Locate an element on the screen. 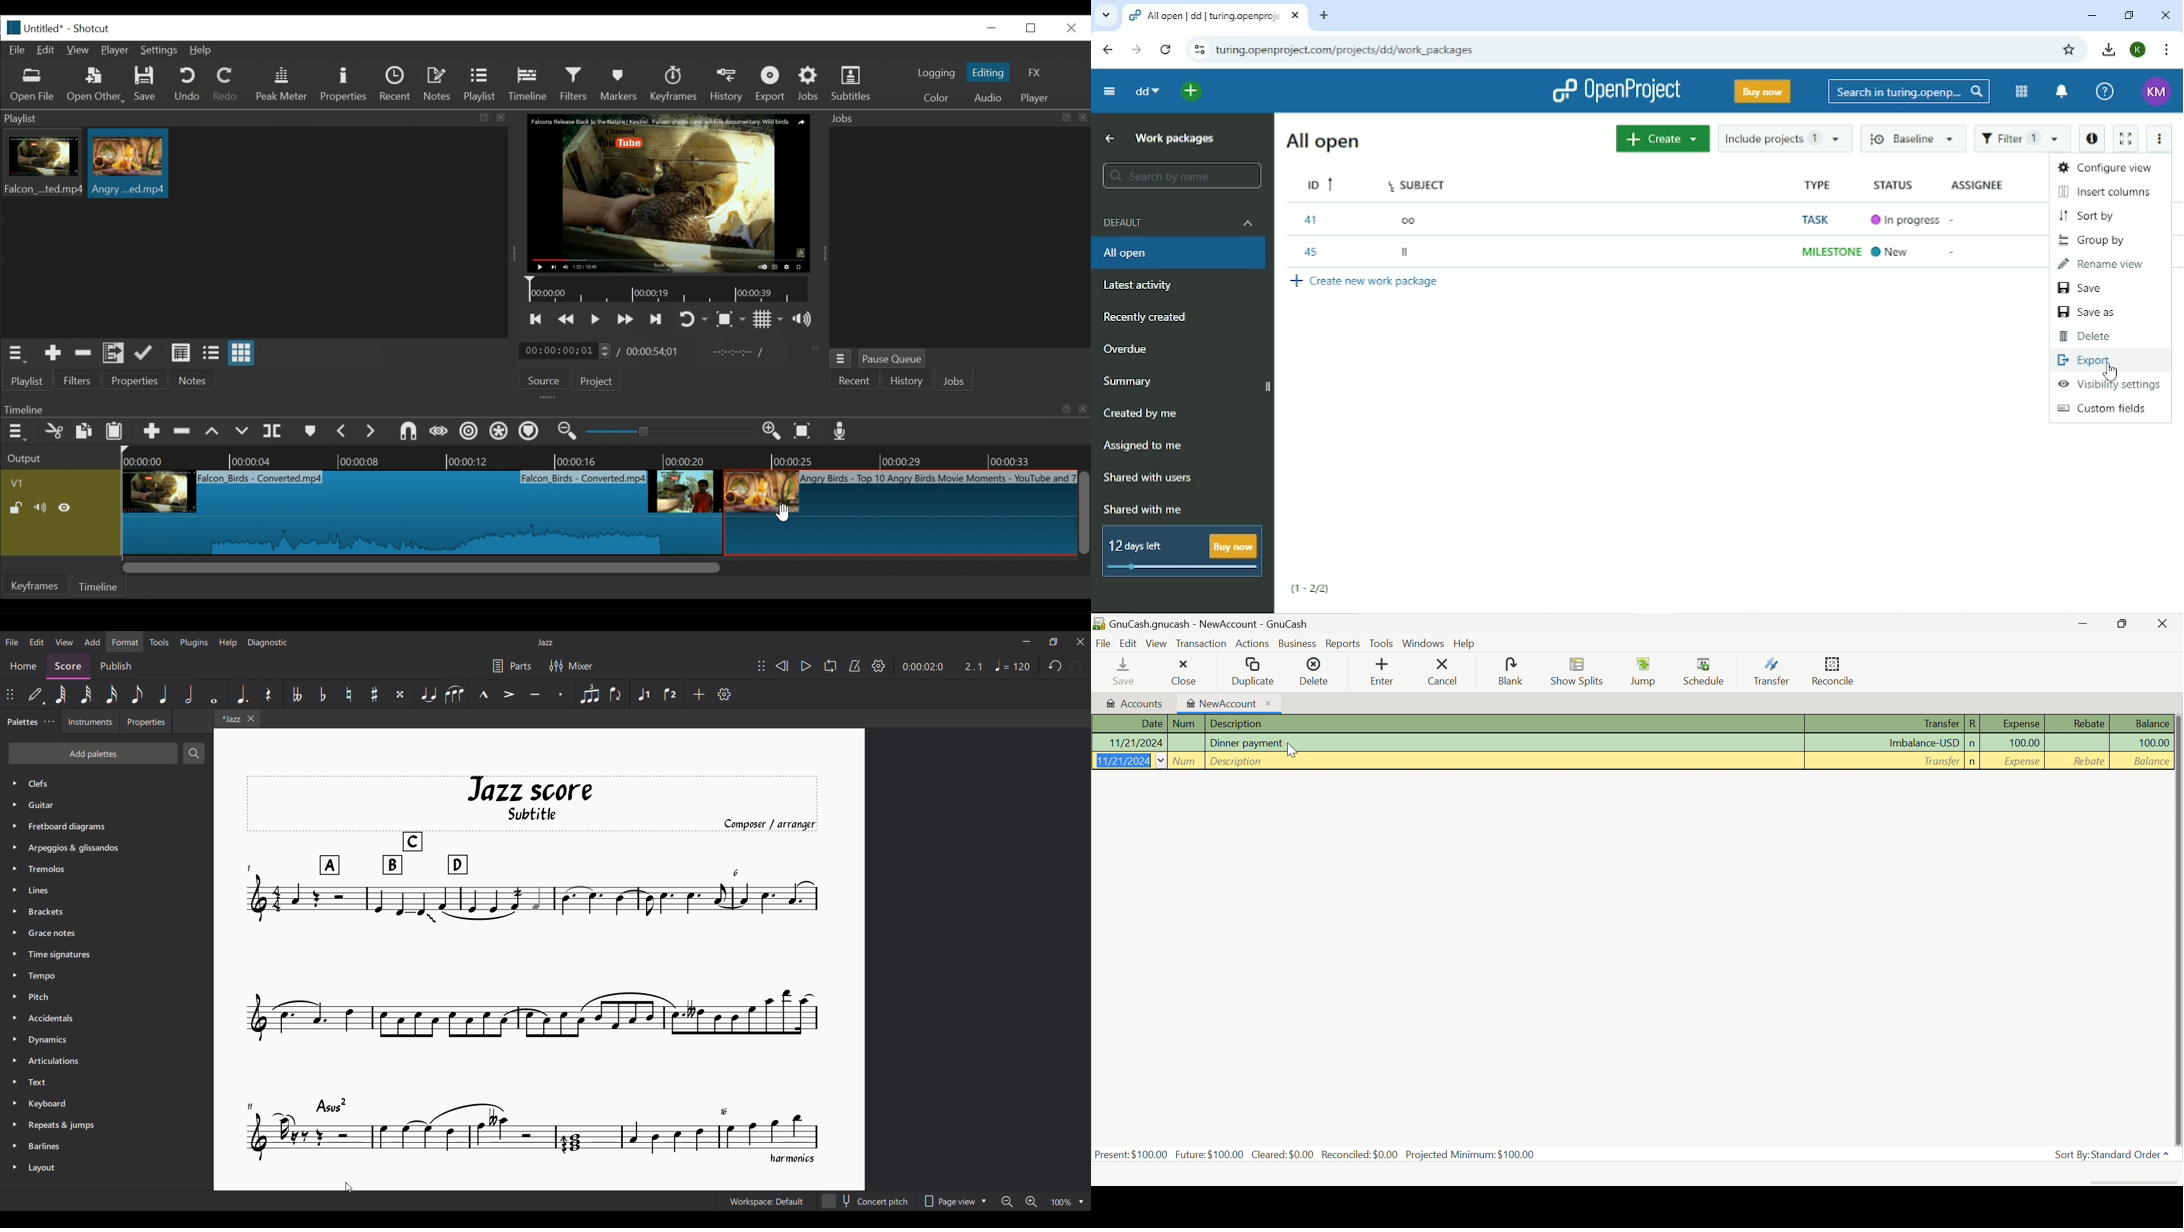 This screenshot has height=1232, width=2184. Tuplet is located at coordinates (591, 694).